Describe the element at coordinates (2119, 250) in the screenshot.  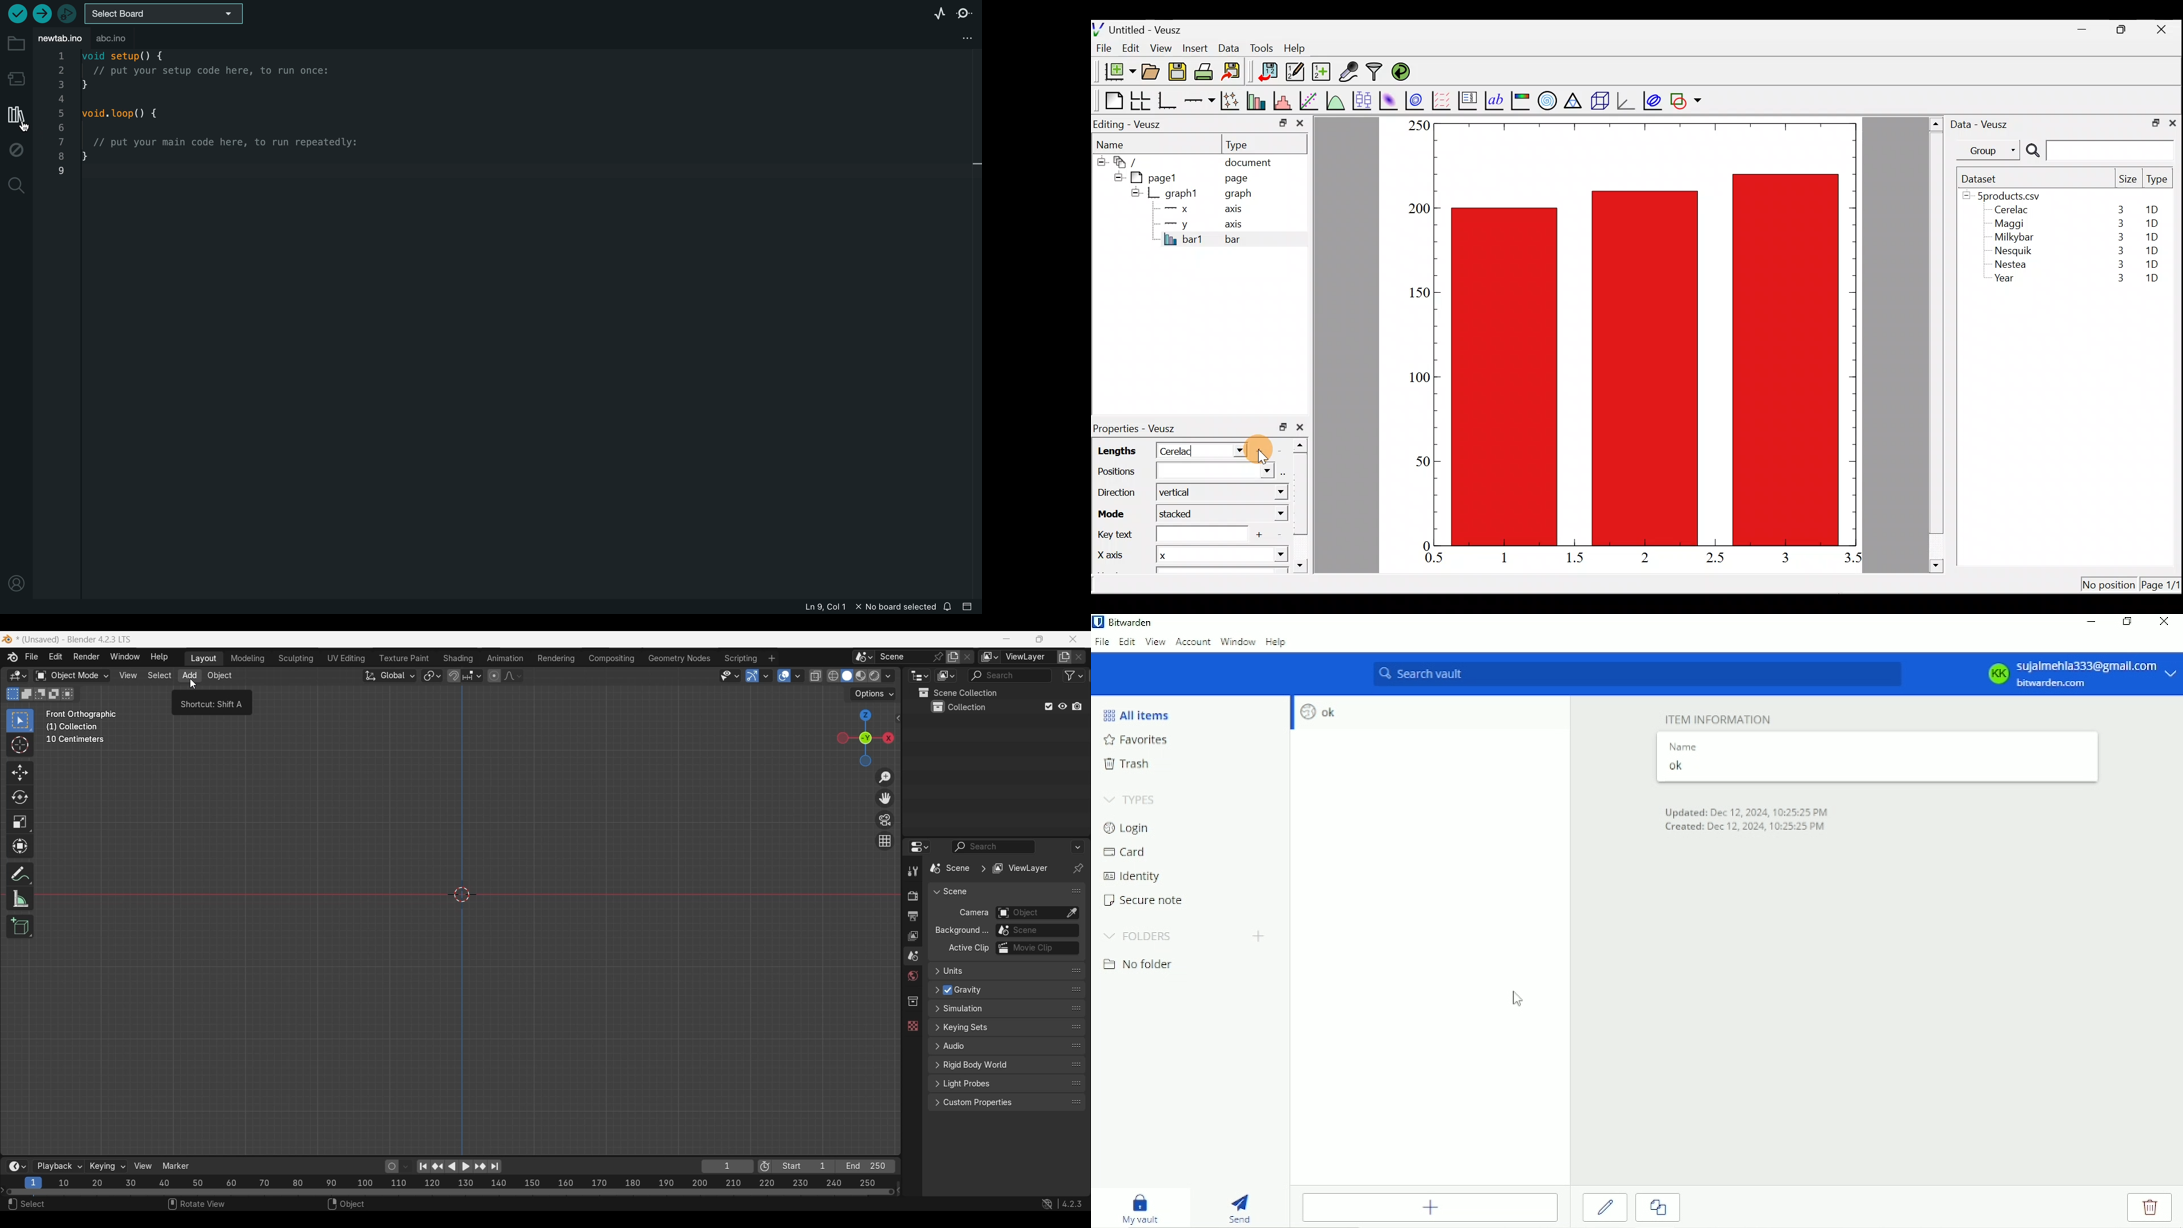
I see `3` at that location.